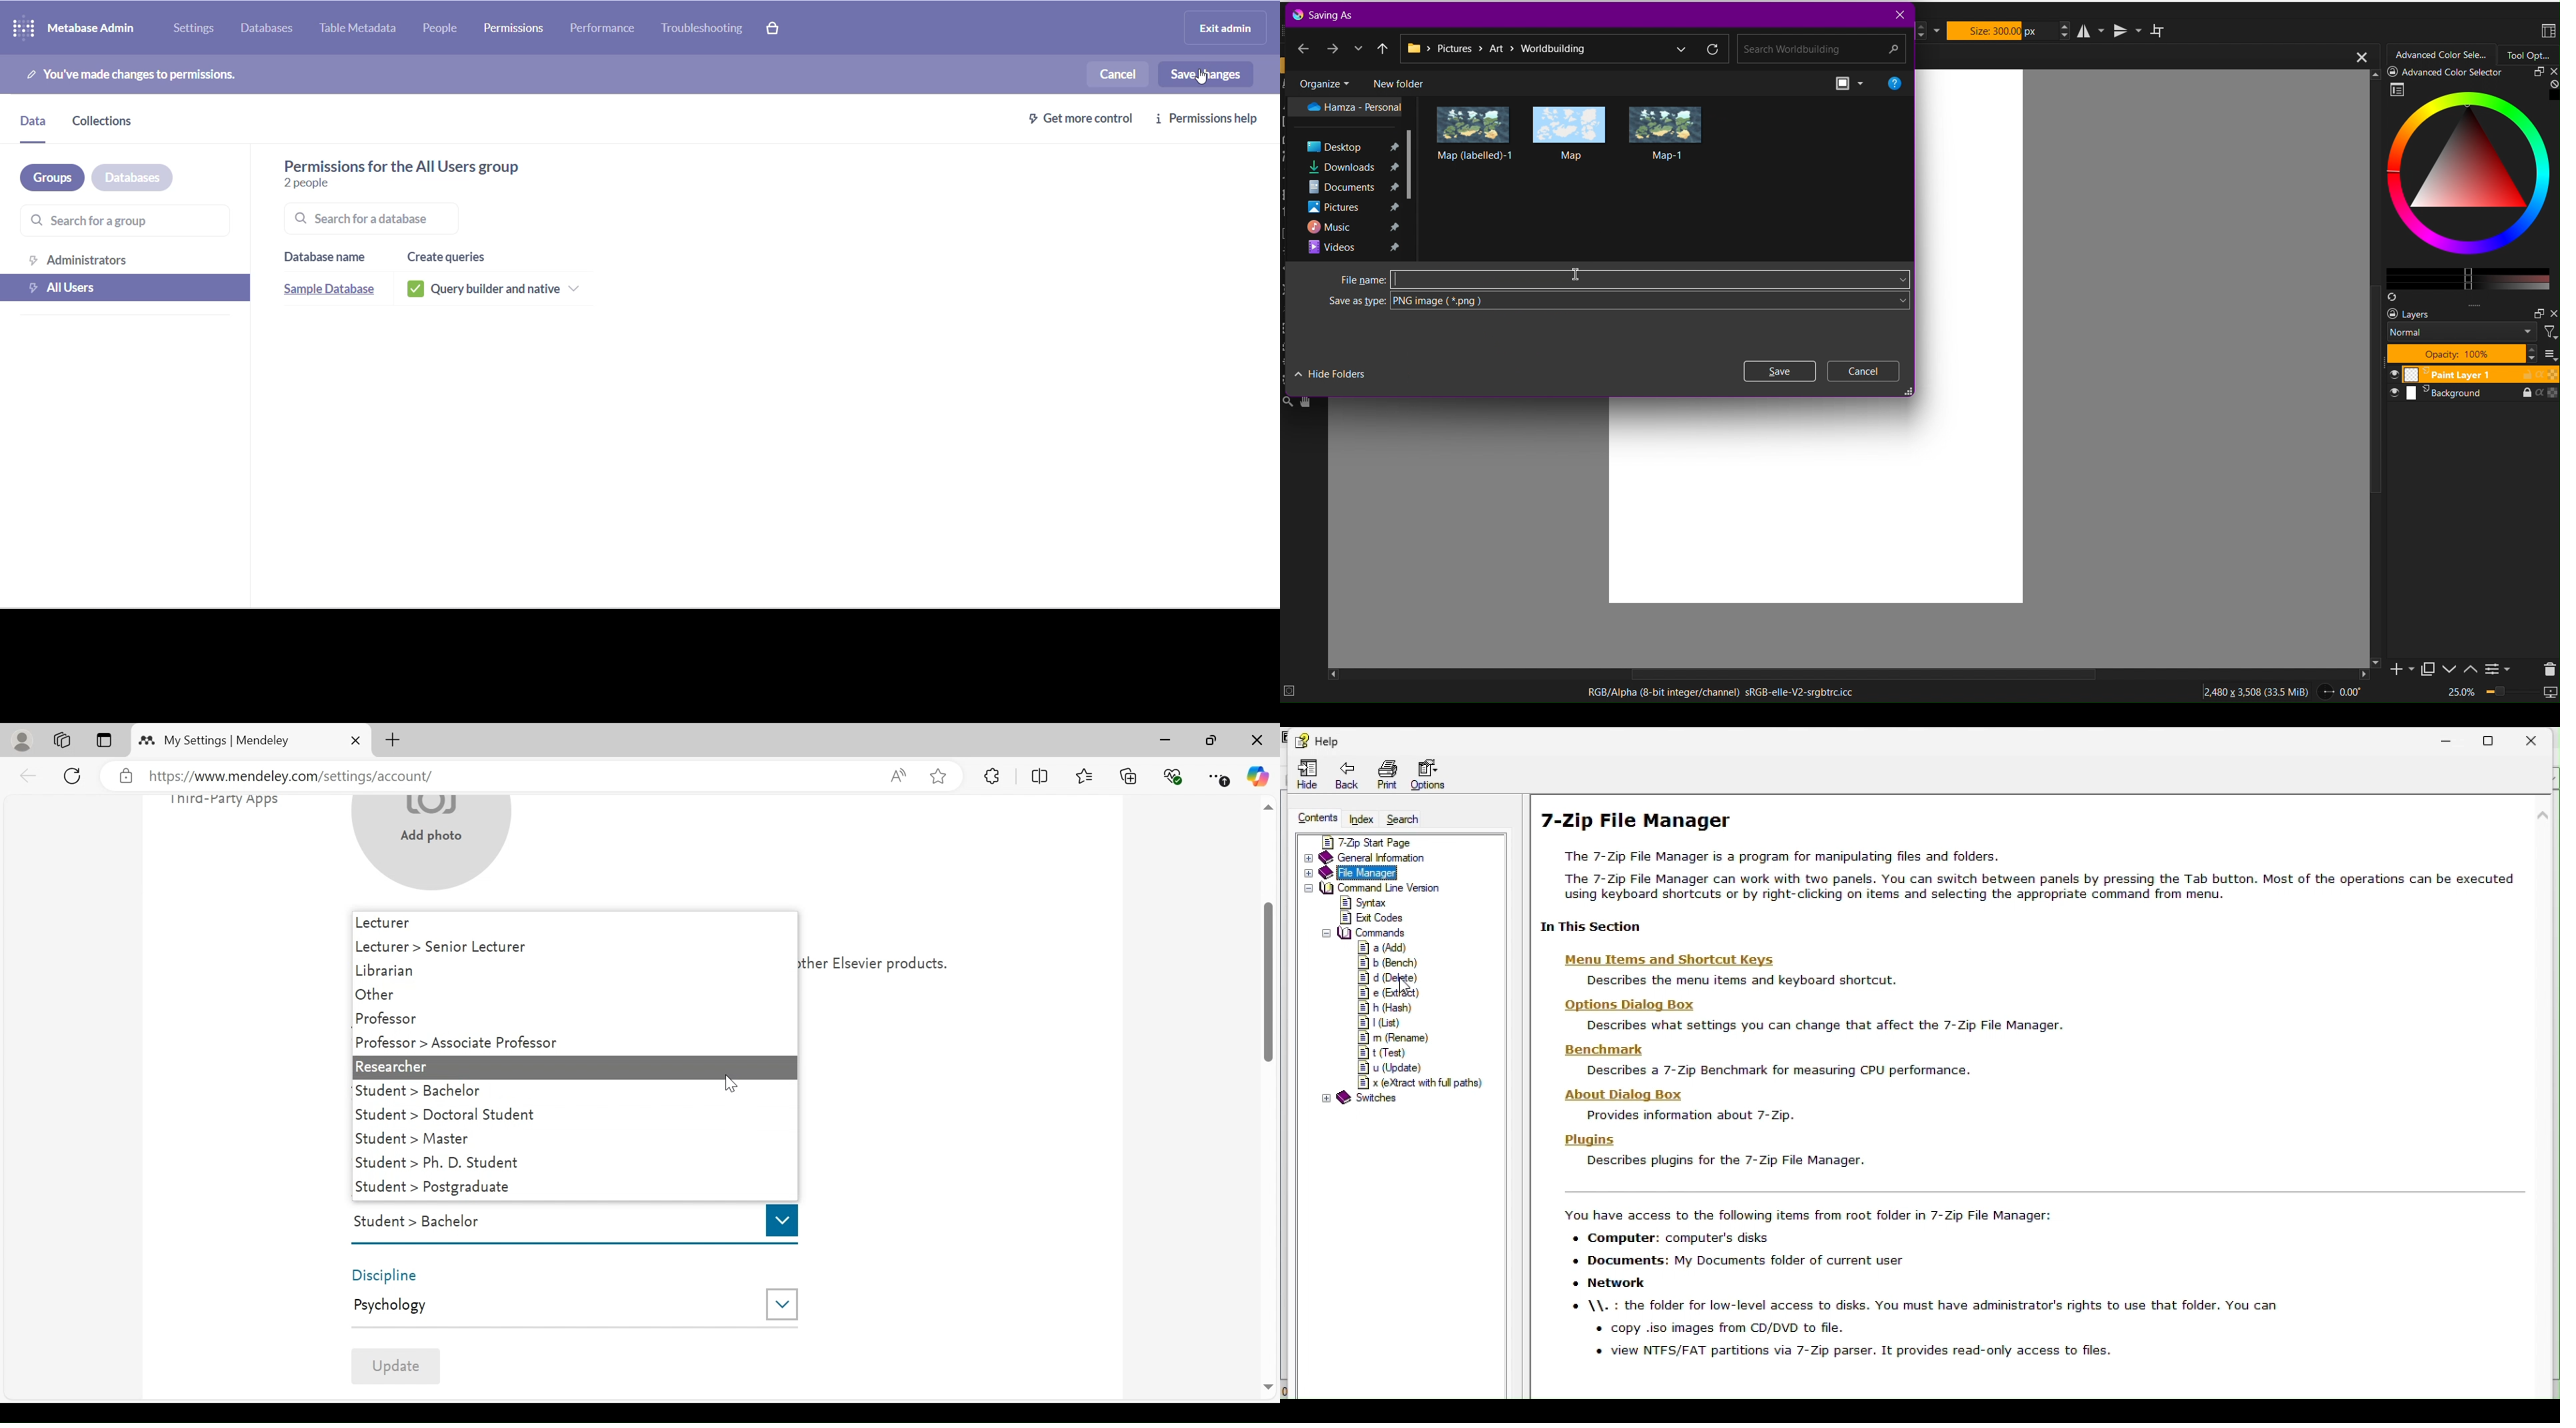 Image resolution: width=2576 pixels, height=1428 pixels. What do you see at coordinates (1864, 371) in the screenshot?
I see `Cancel` at bounding box center [1864, 371].